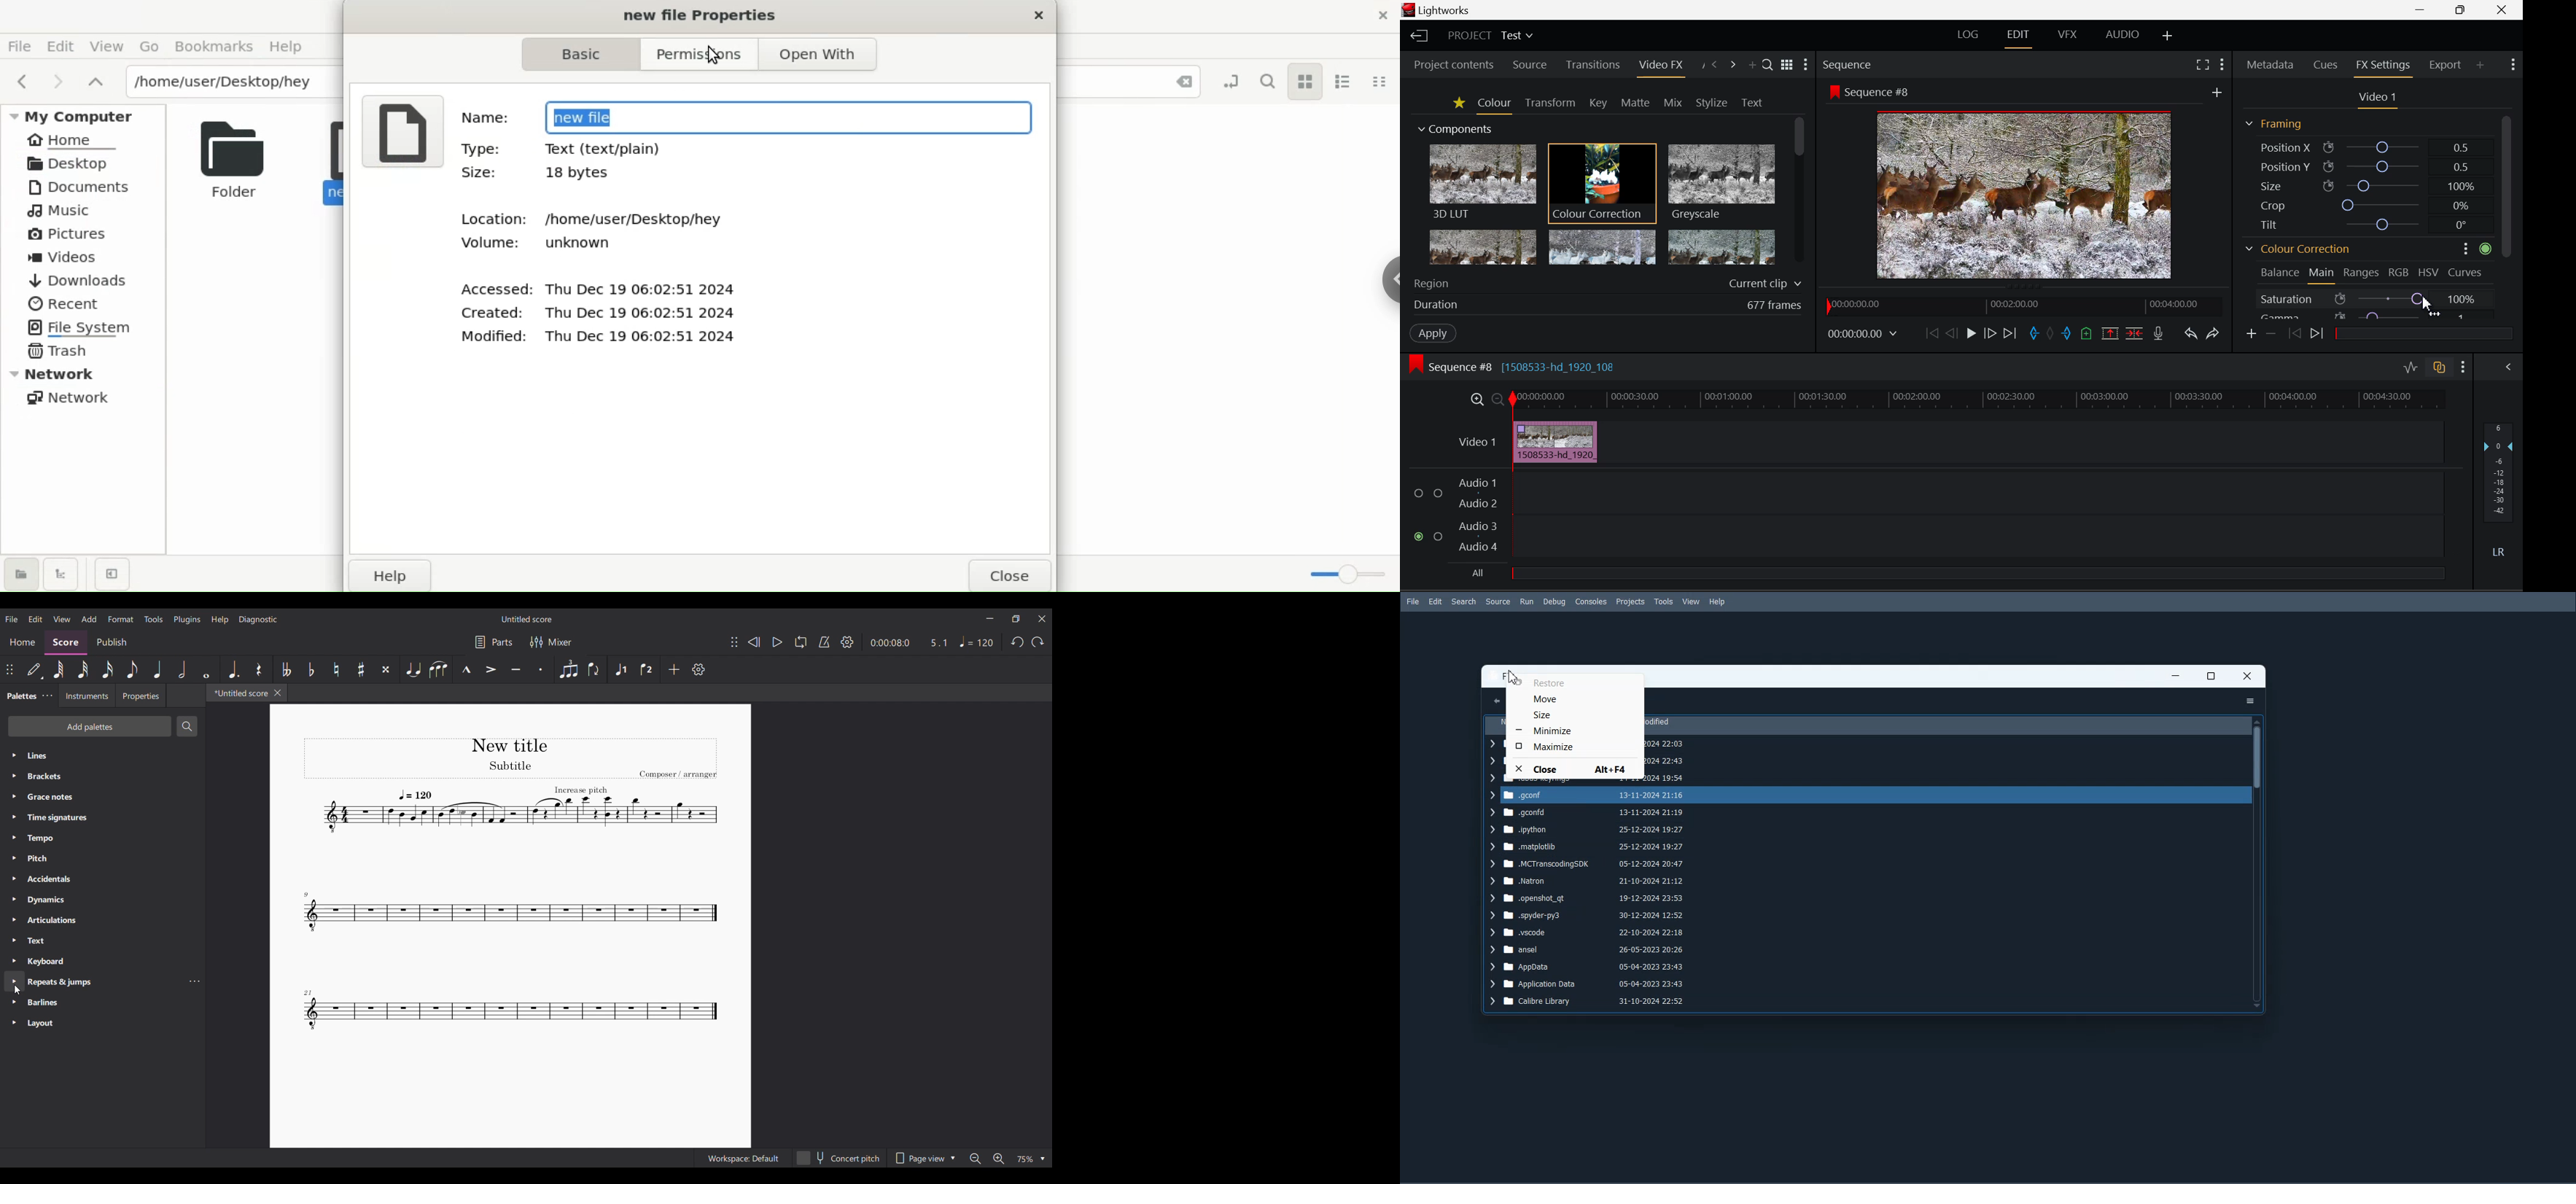 The image size is (2576, 1204). I want to click on Settings, so click(848, 642).